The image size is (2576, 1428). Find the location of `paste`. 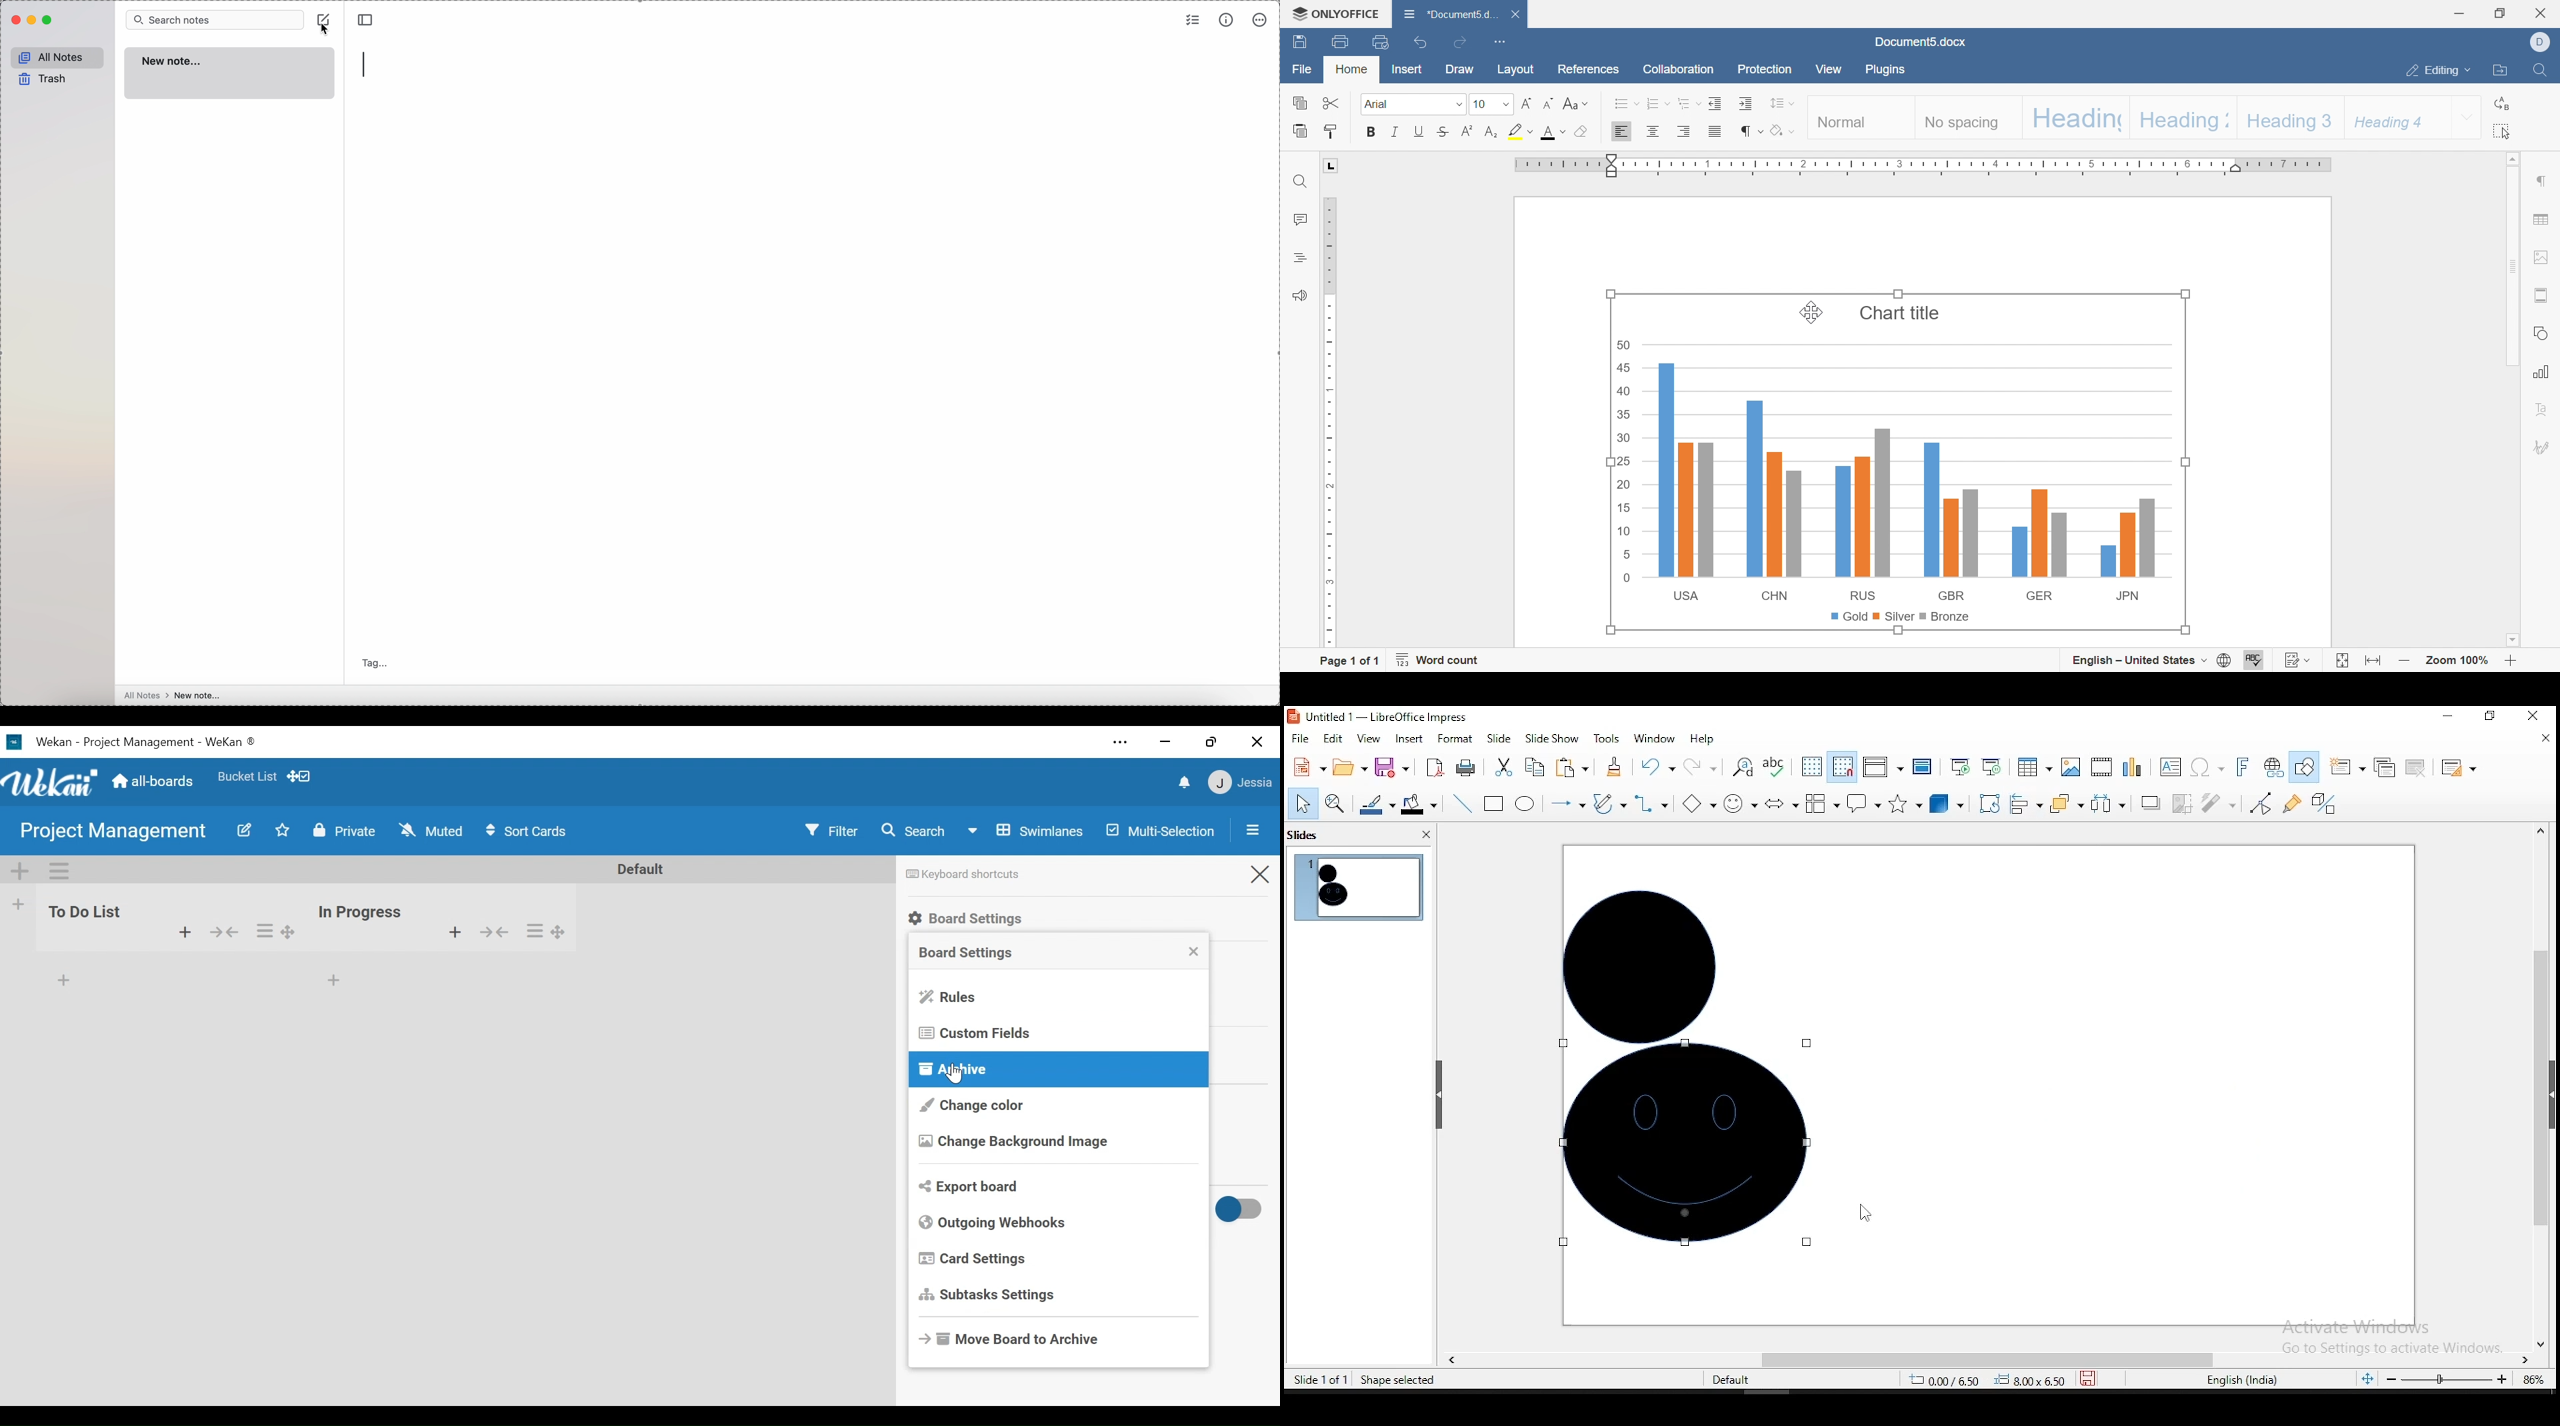

paste is located at coordinates (1299, 131).